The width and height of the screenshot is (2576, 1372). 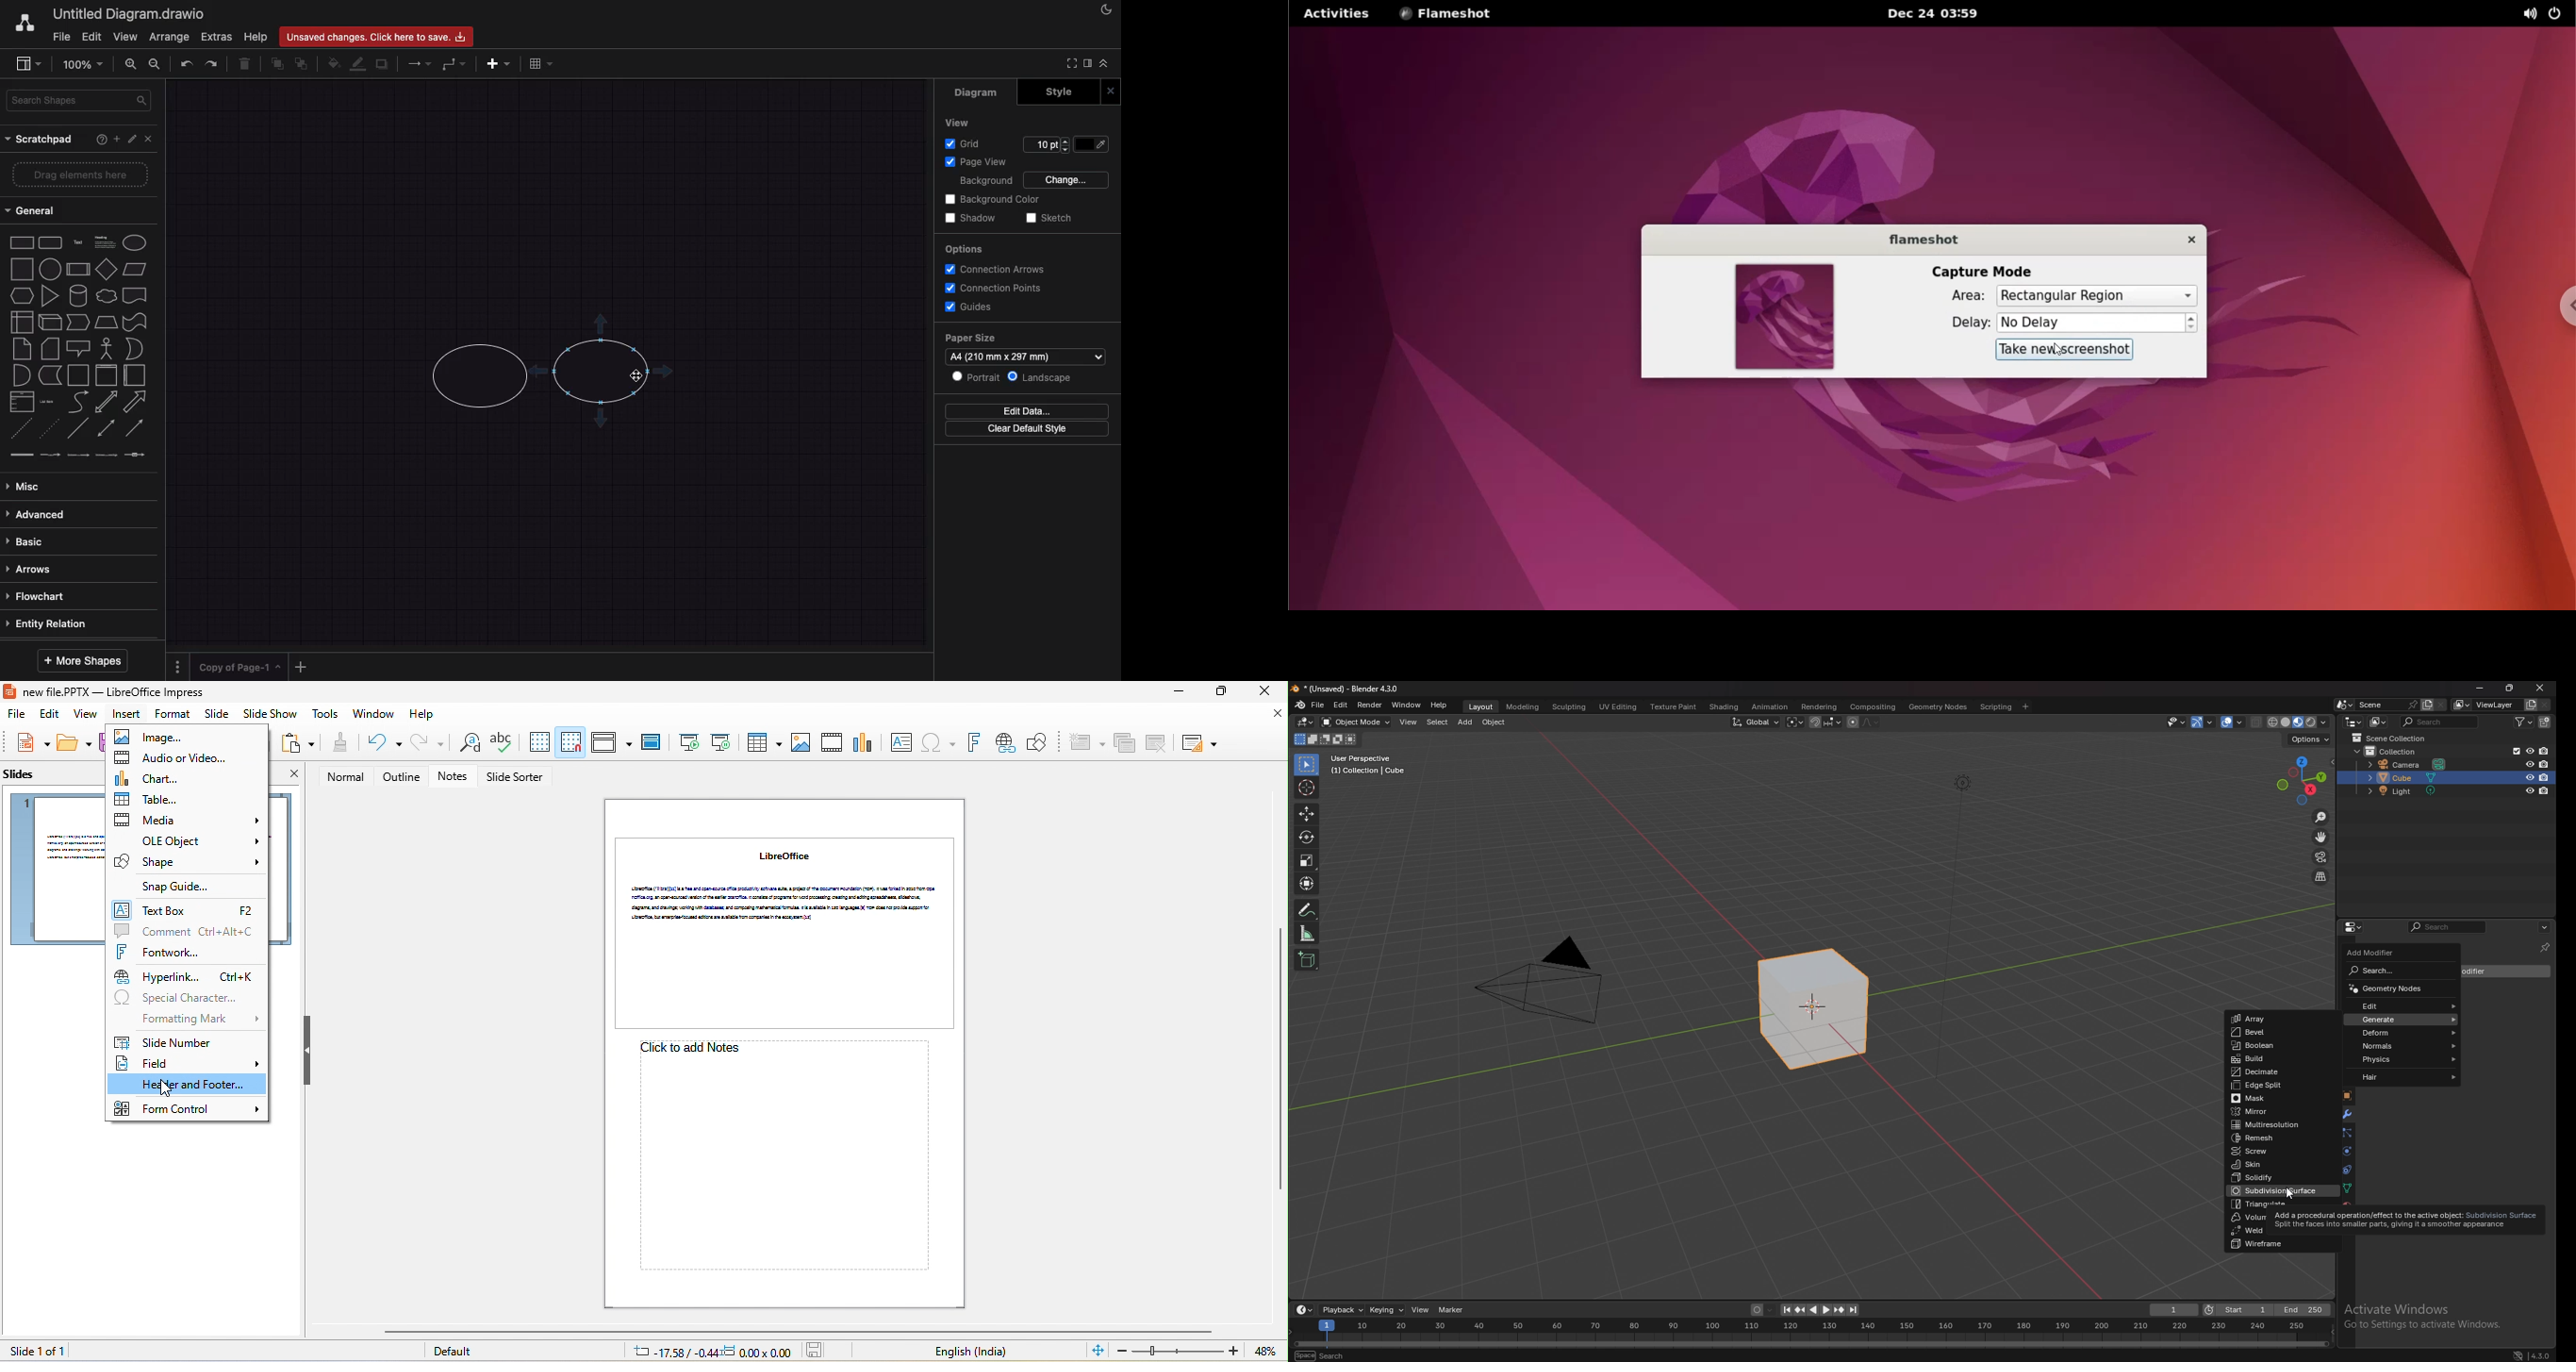 I want to click on slide layout, so click(x=1198, y=743).